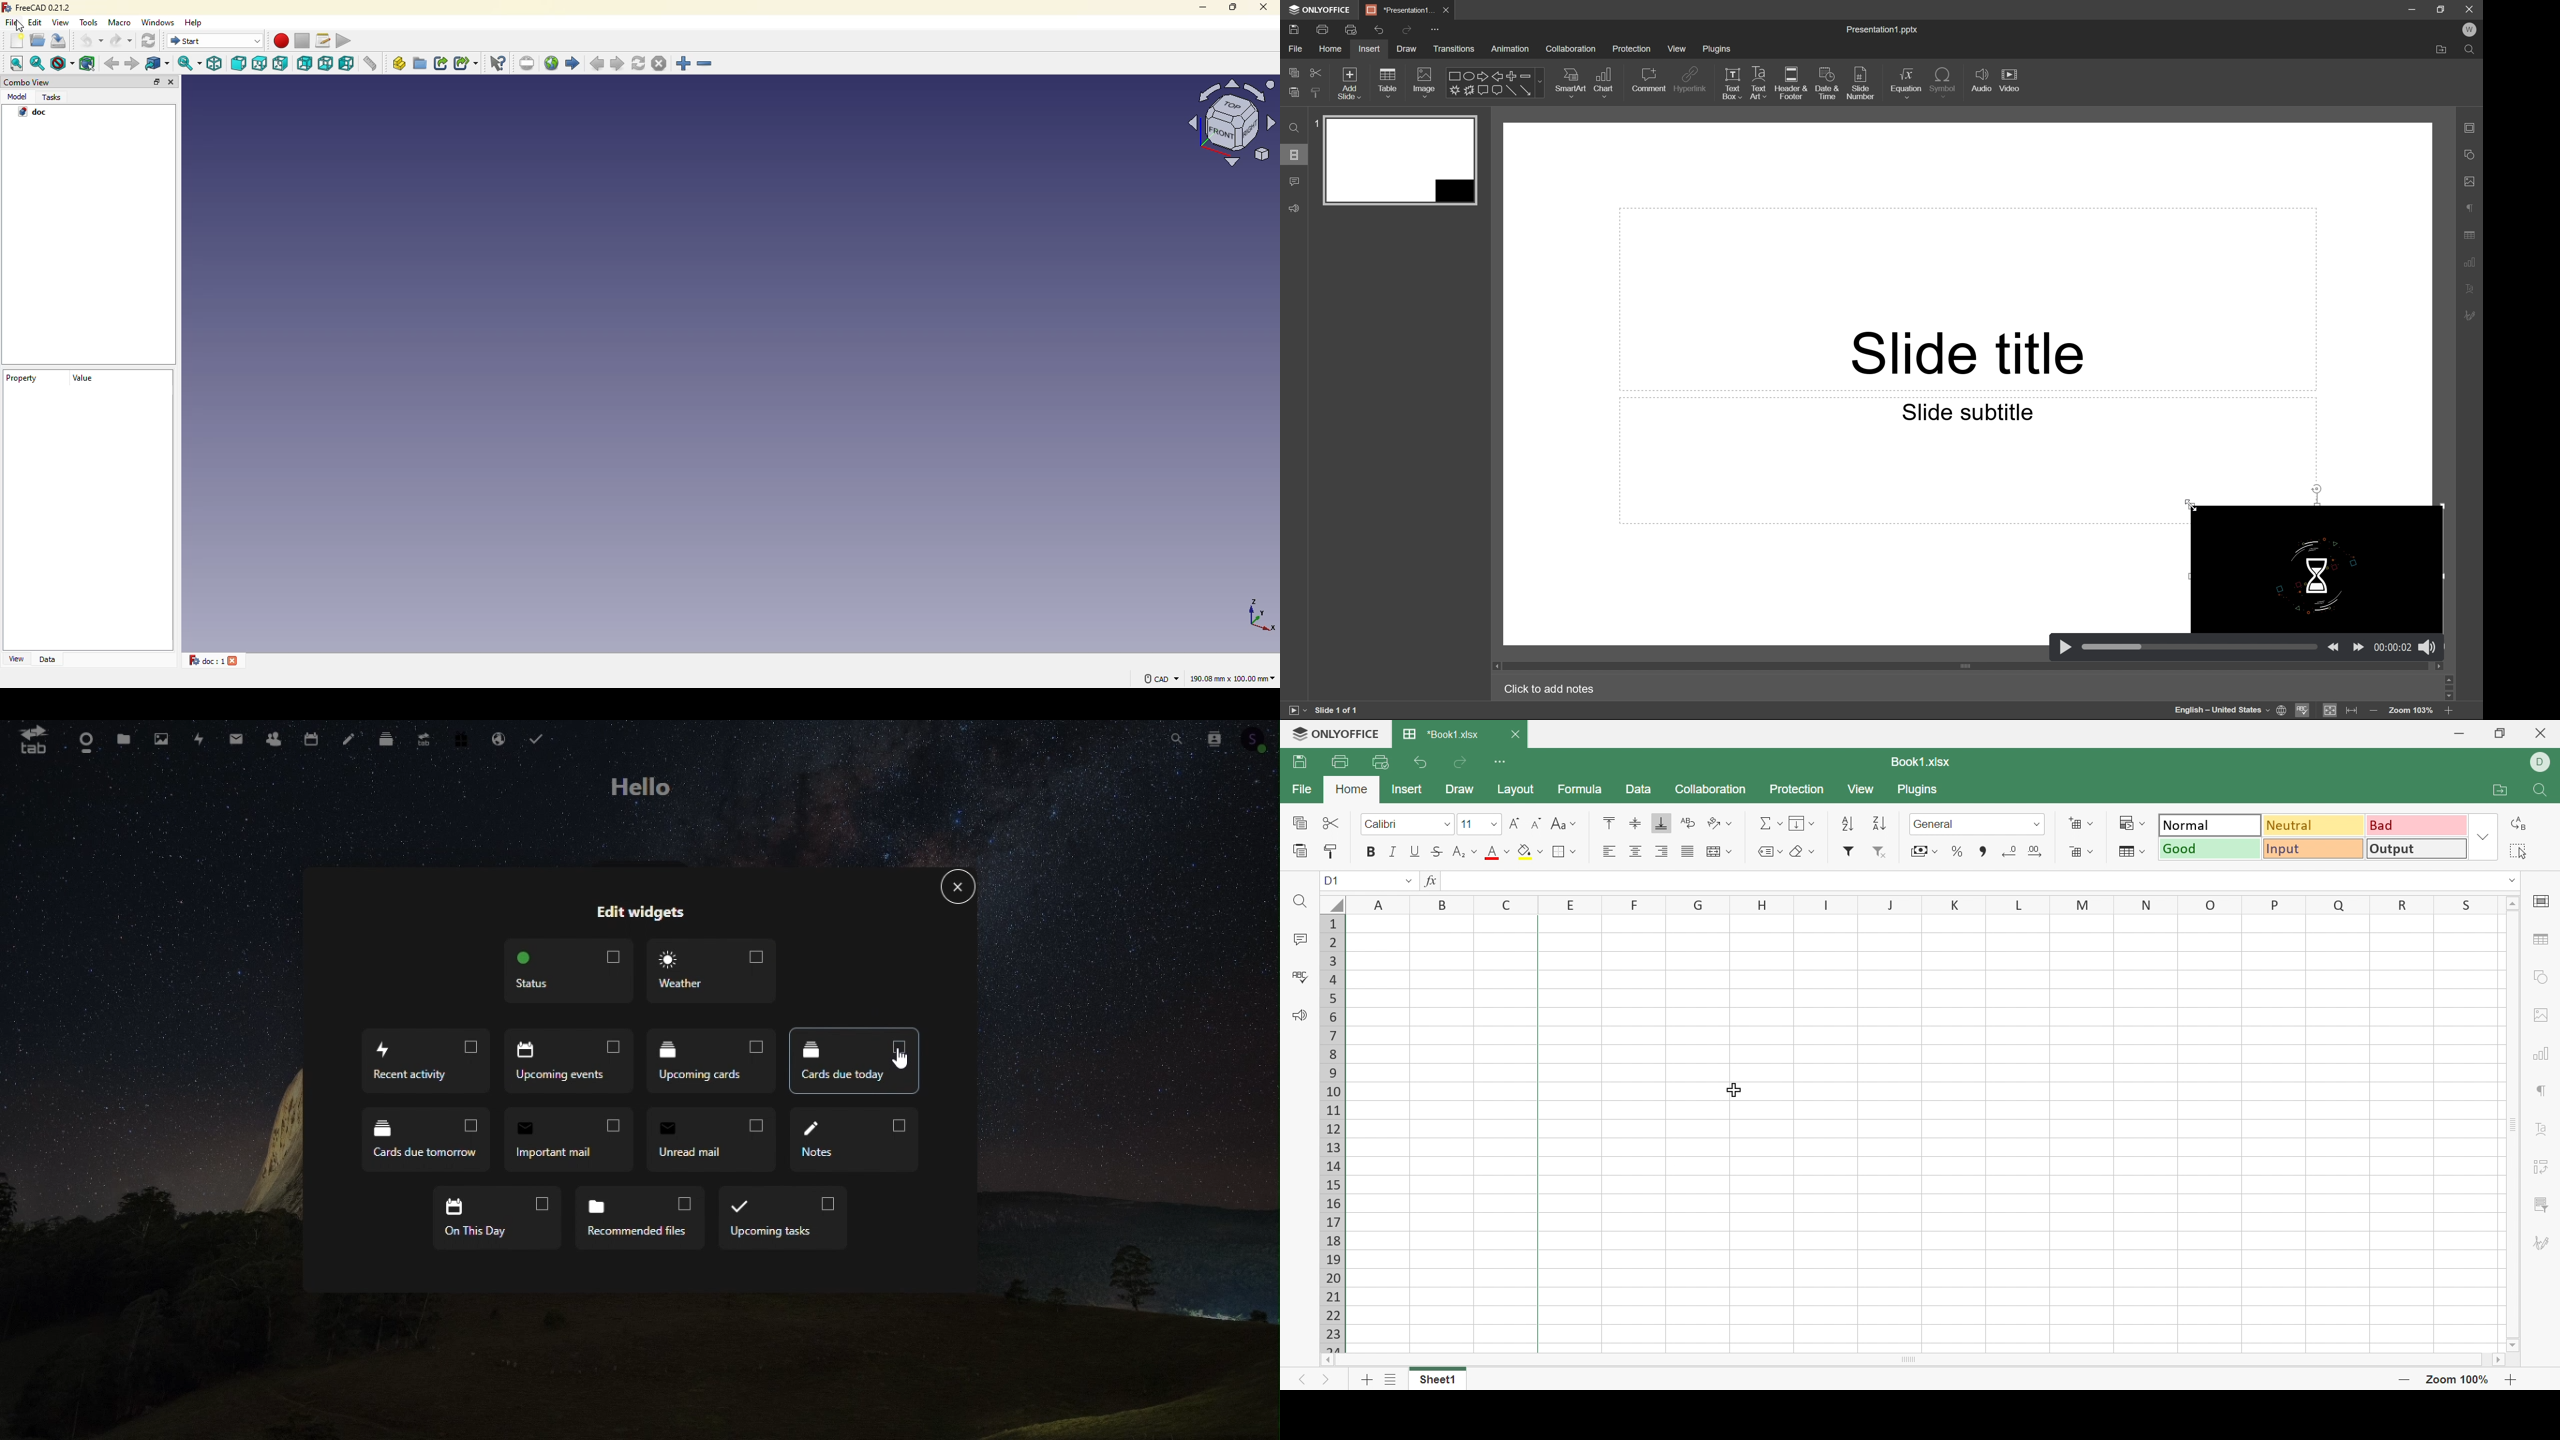 This screenshot has width=2576, height=1456. I want to click on draw, so click(1407, 48).